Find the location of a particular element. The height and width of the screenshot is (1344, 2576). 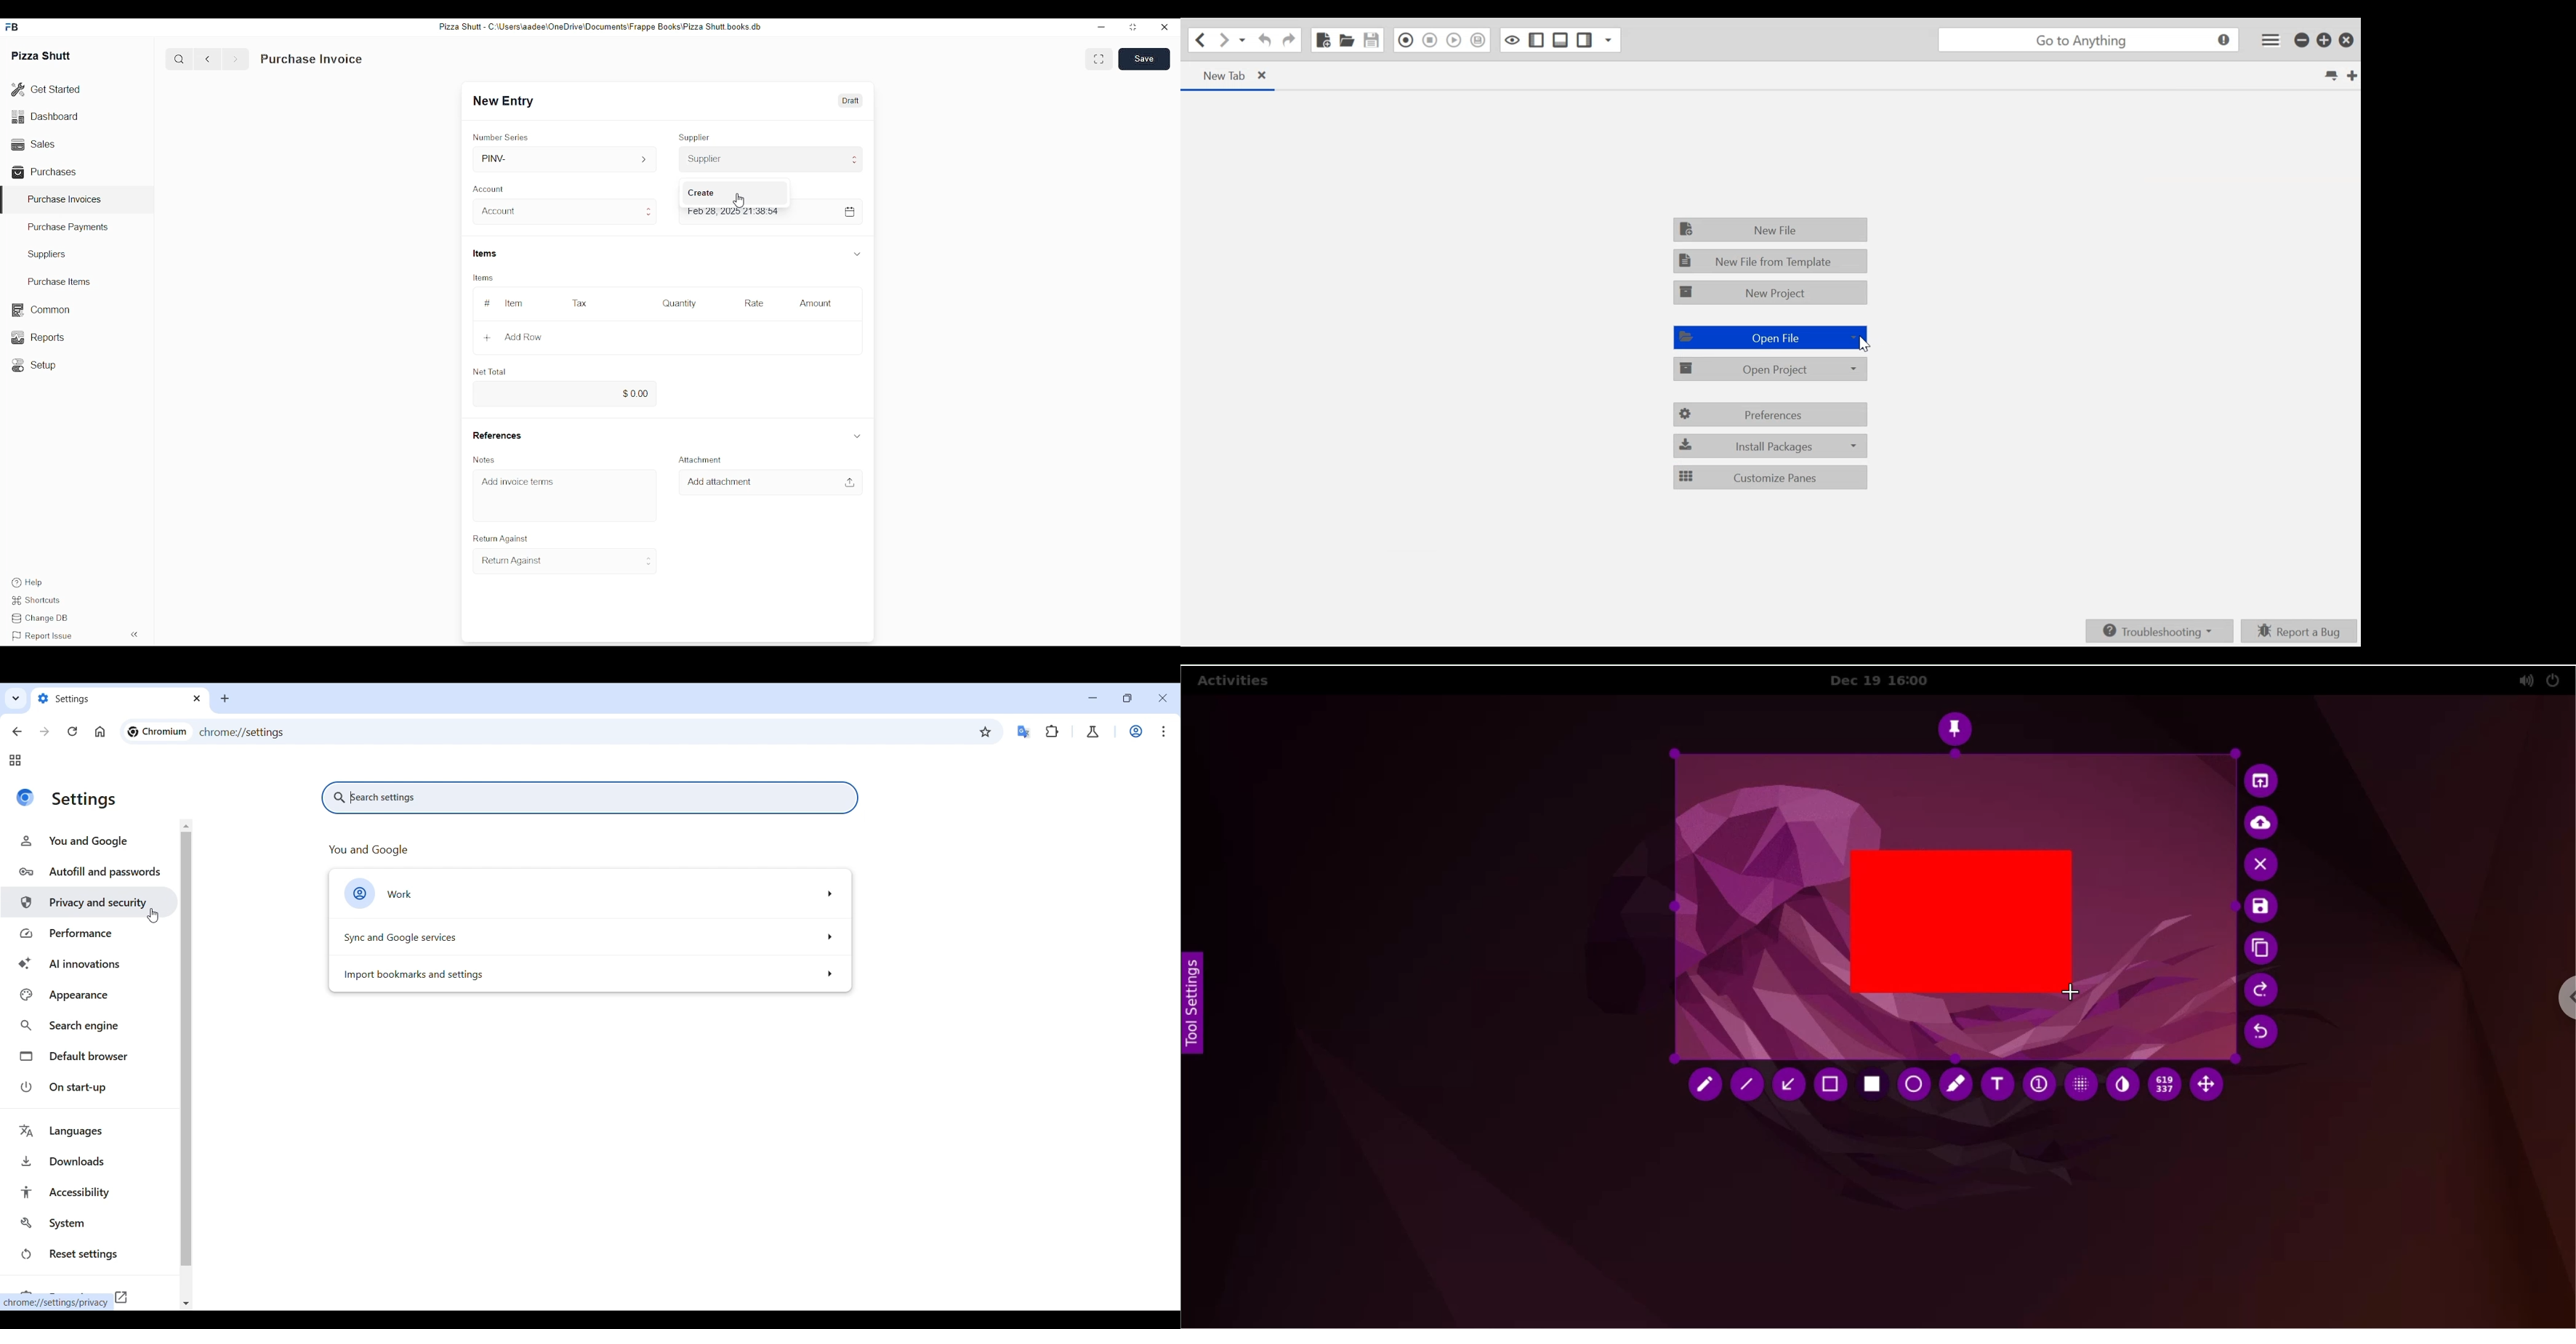

Help is located at coordinates (26, 583).